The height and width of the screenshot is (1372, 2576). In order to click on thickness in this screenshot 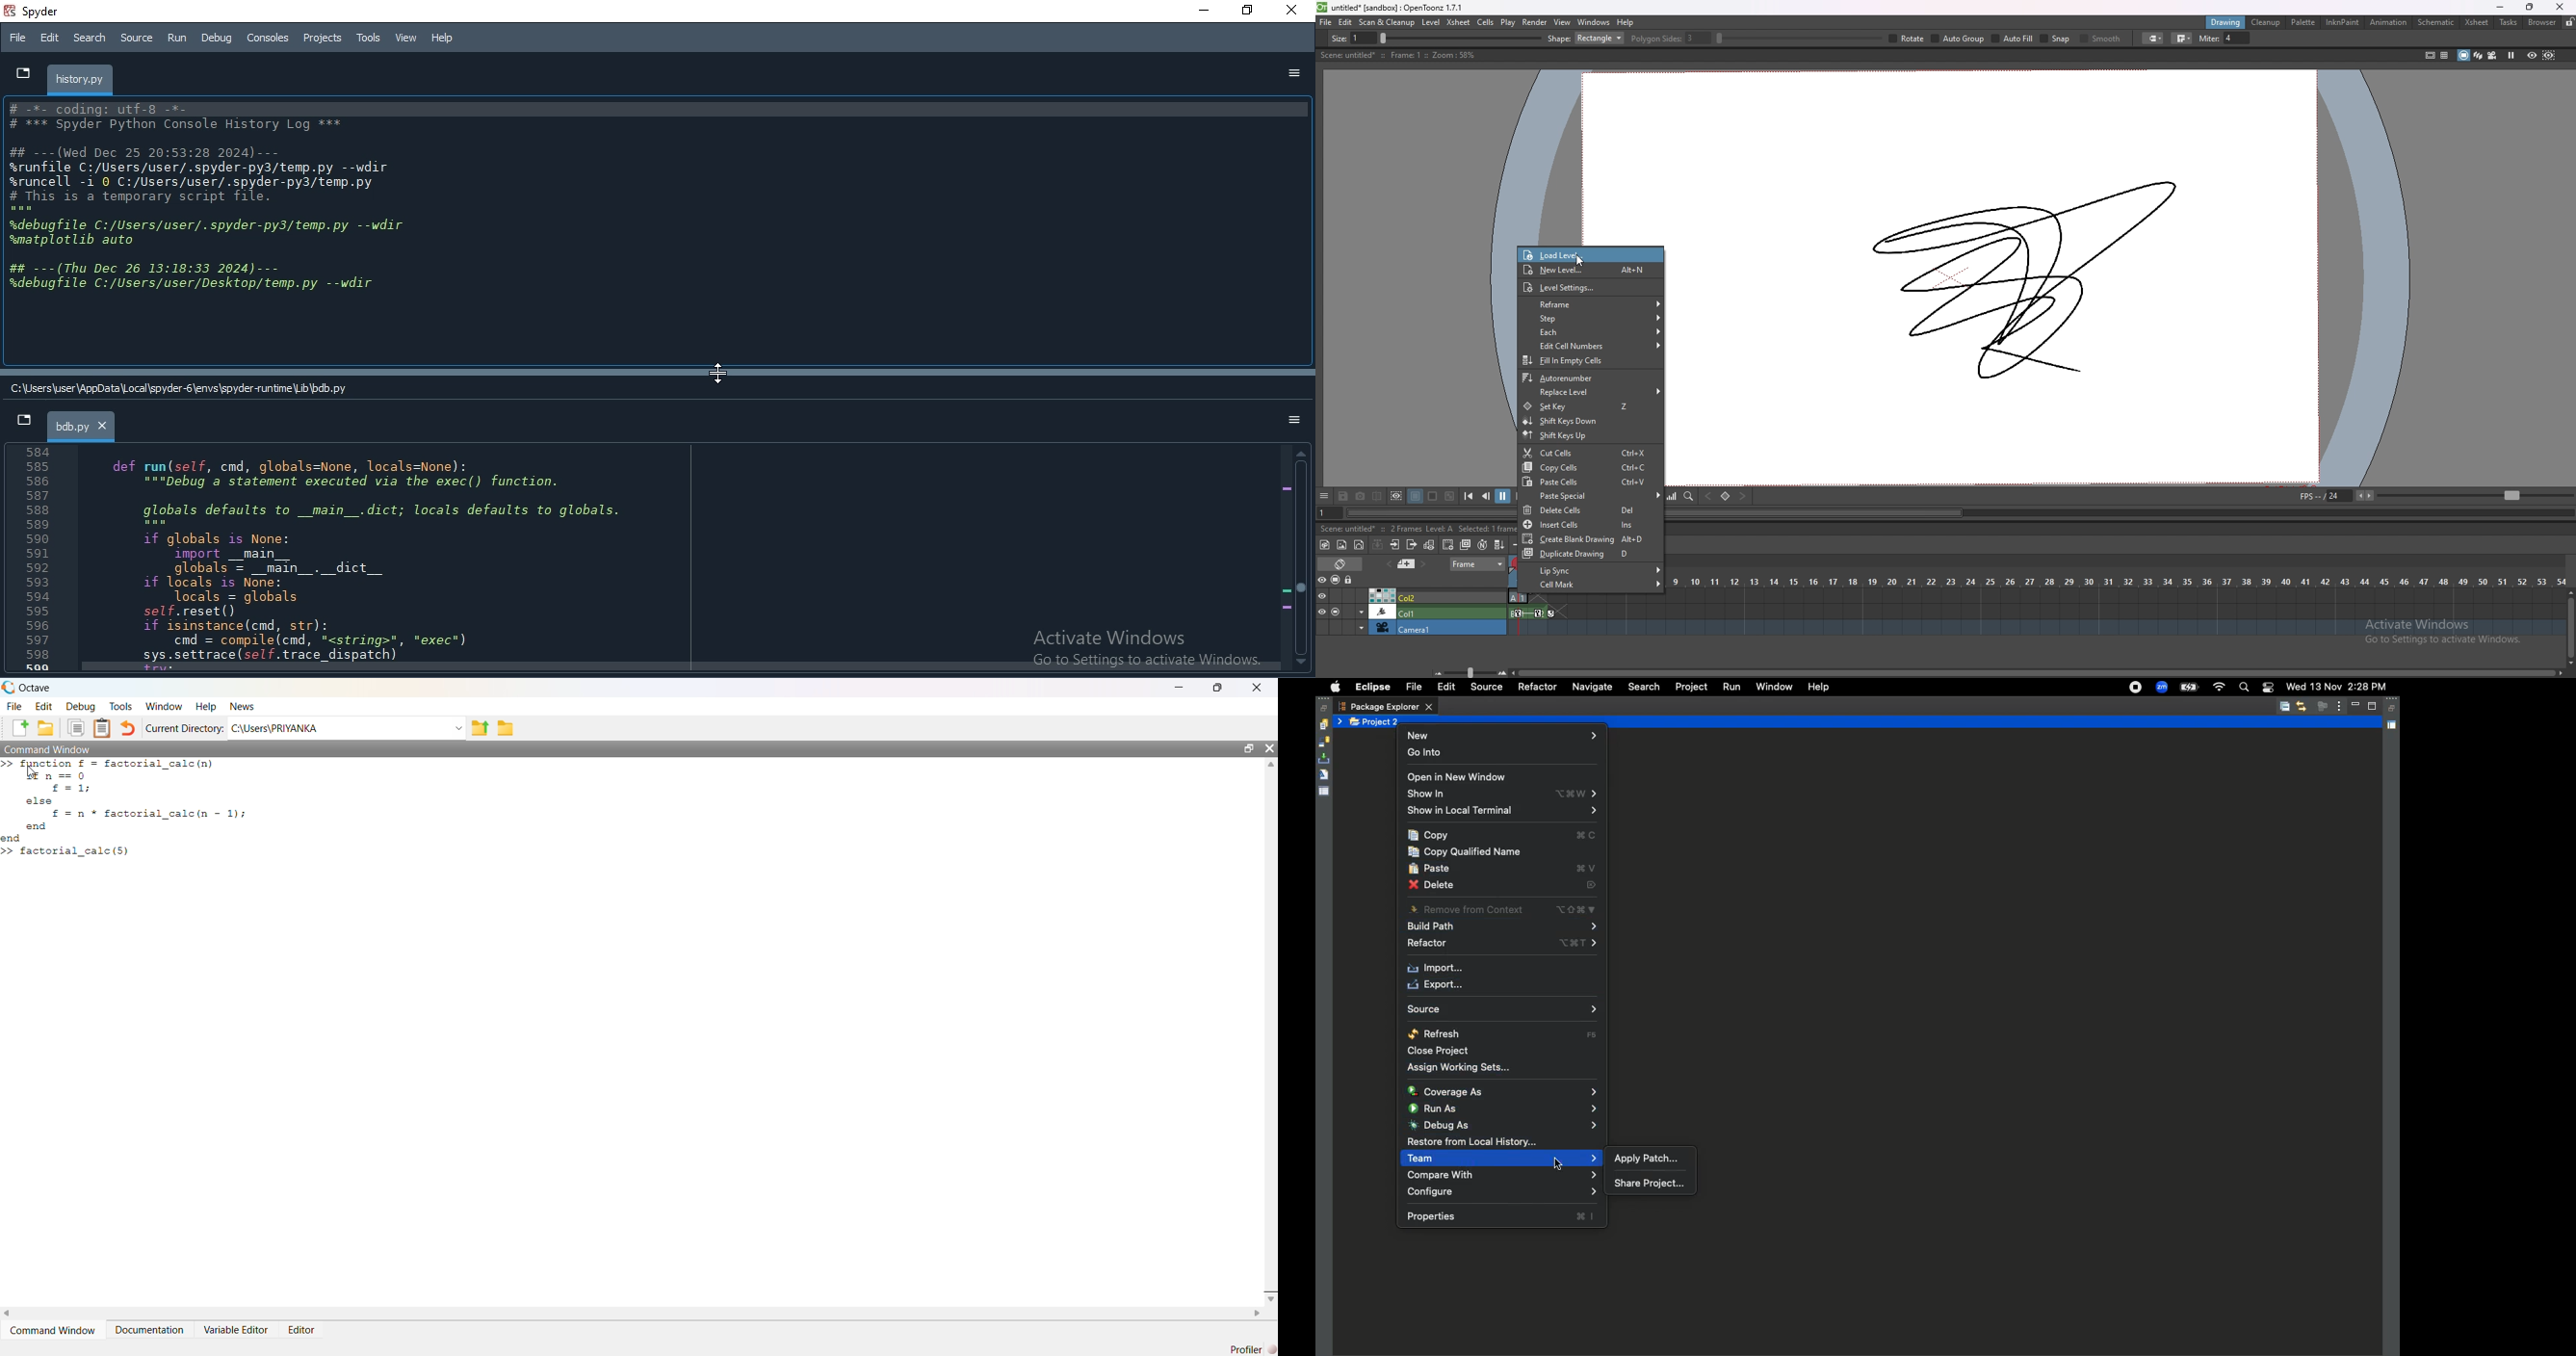, I will do `click(1451, 39)`.